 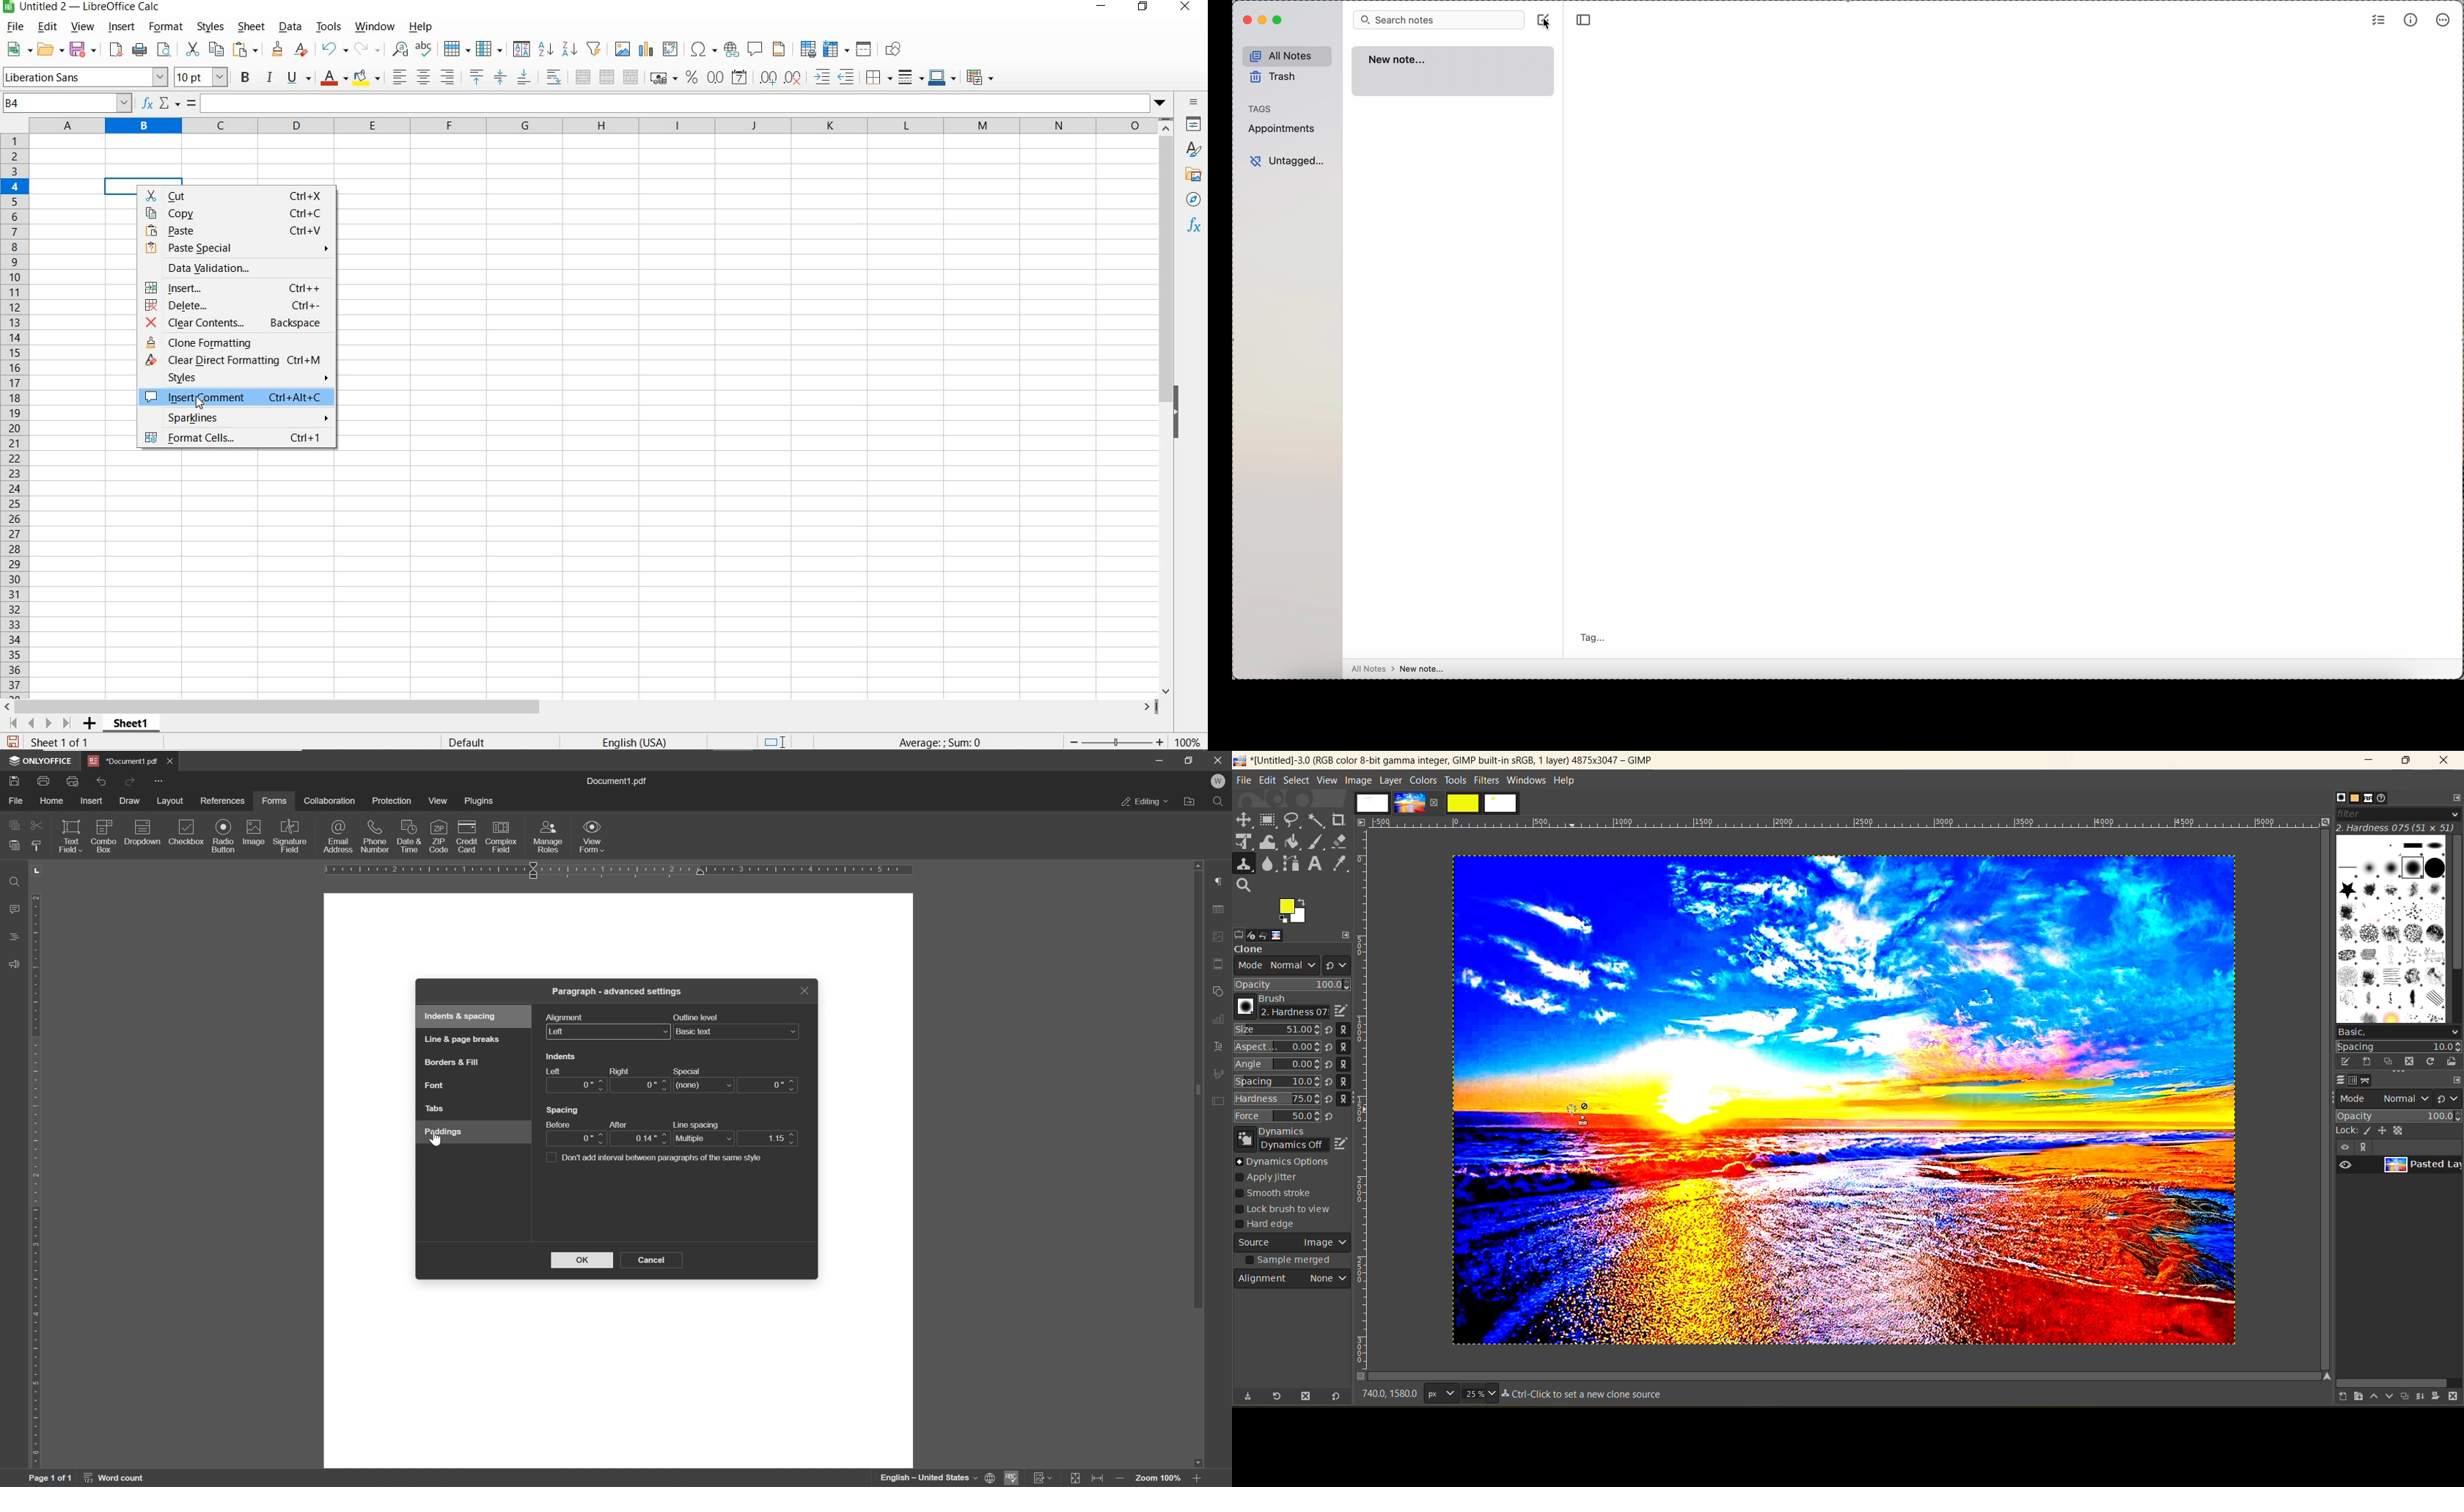 I want to click on paddings with active cursor, so click(x=445, y=1134).